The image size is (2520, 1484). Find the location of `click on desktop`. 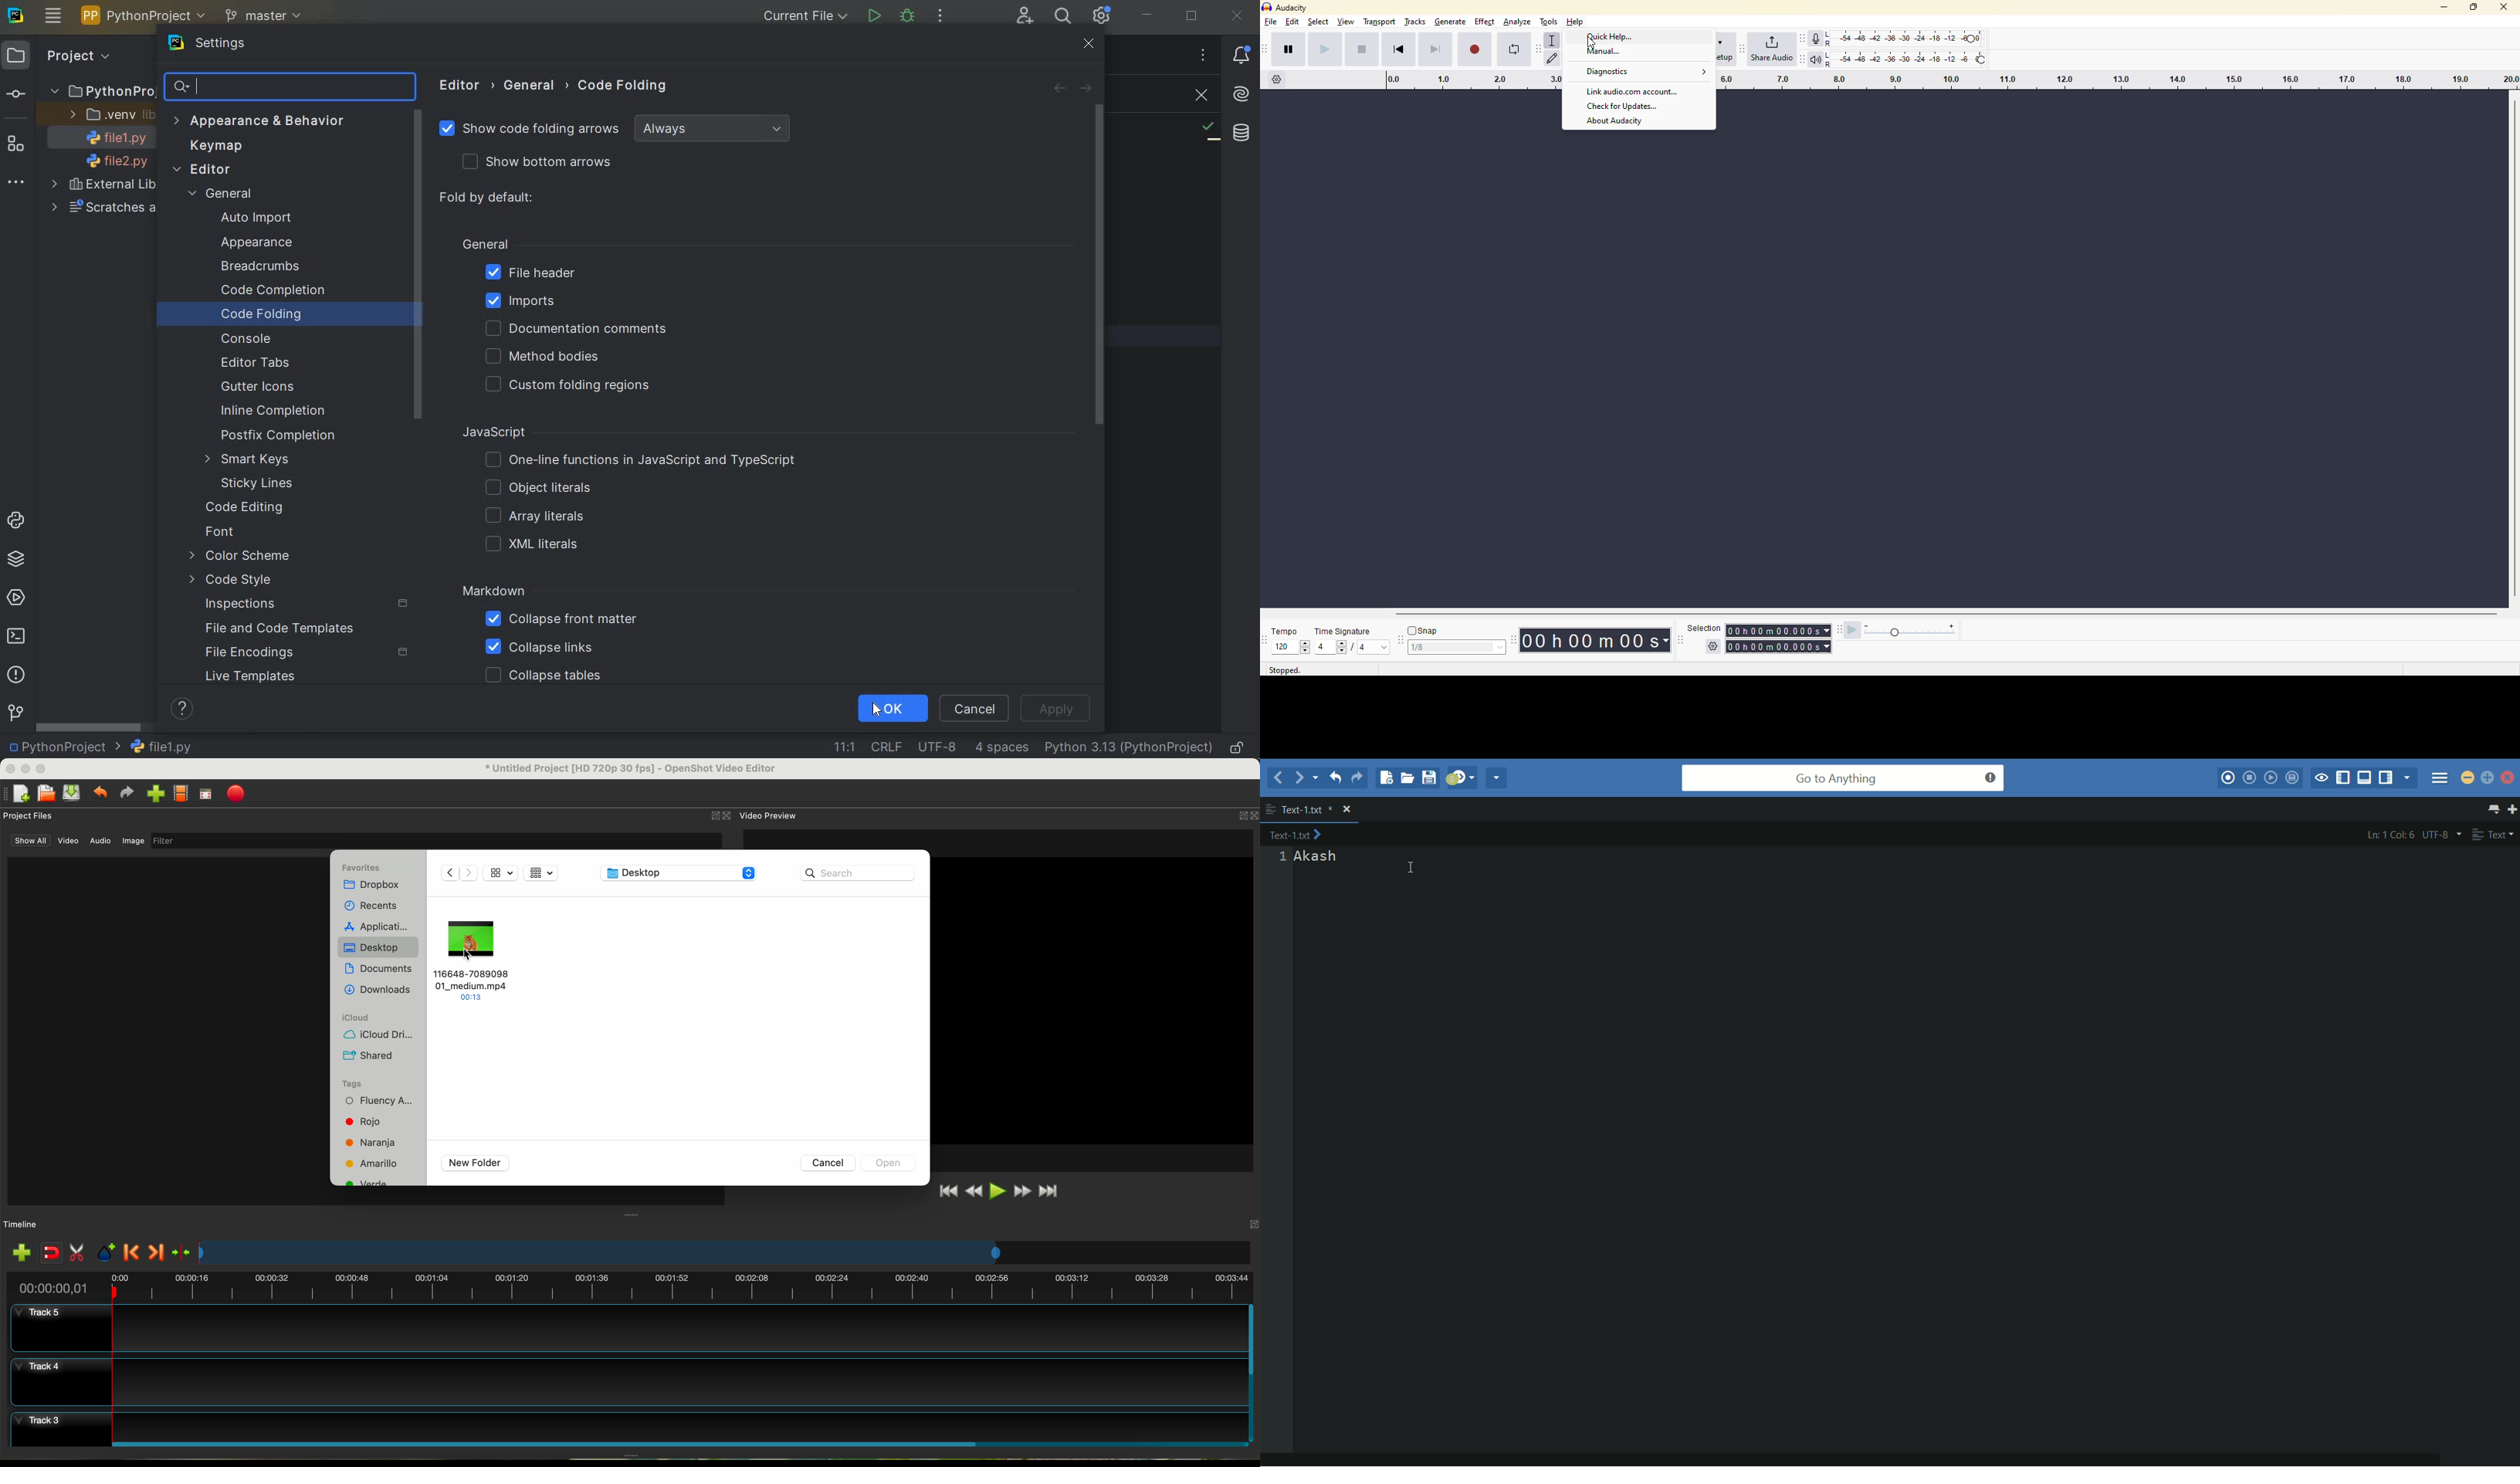

click on desktop is located at coordinates (380, 949).